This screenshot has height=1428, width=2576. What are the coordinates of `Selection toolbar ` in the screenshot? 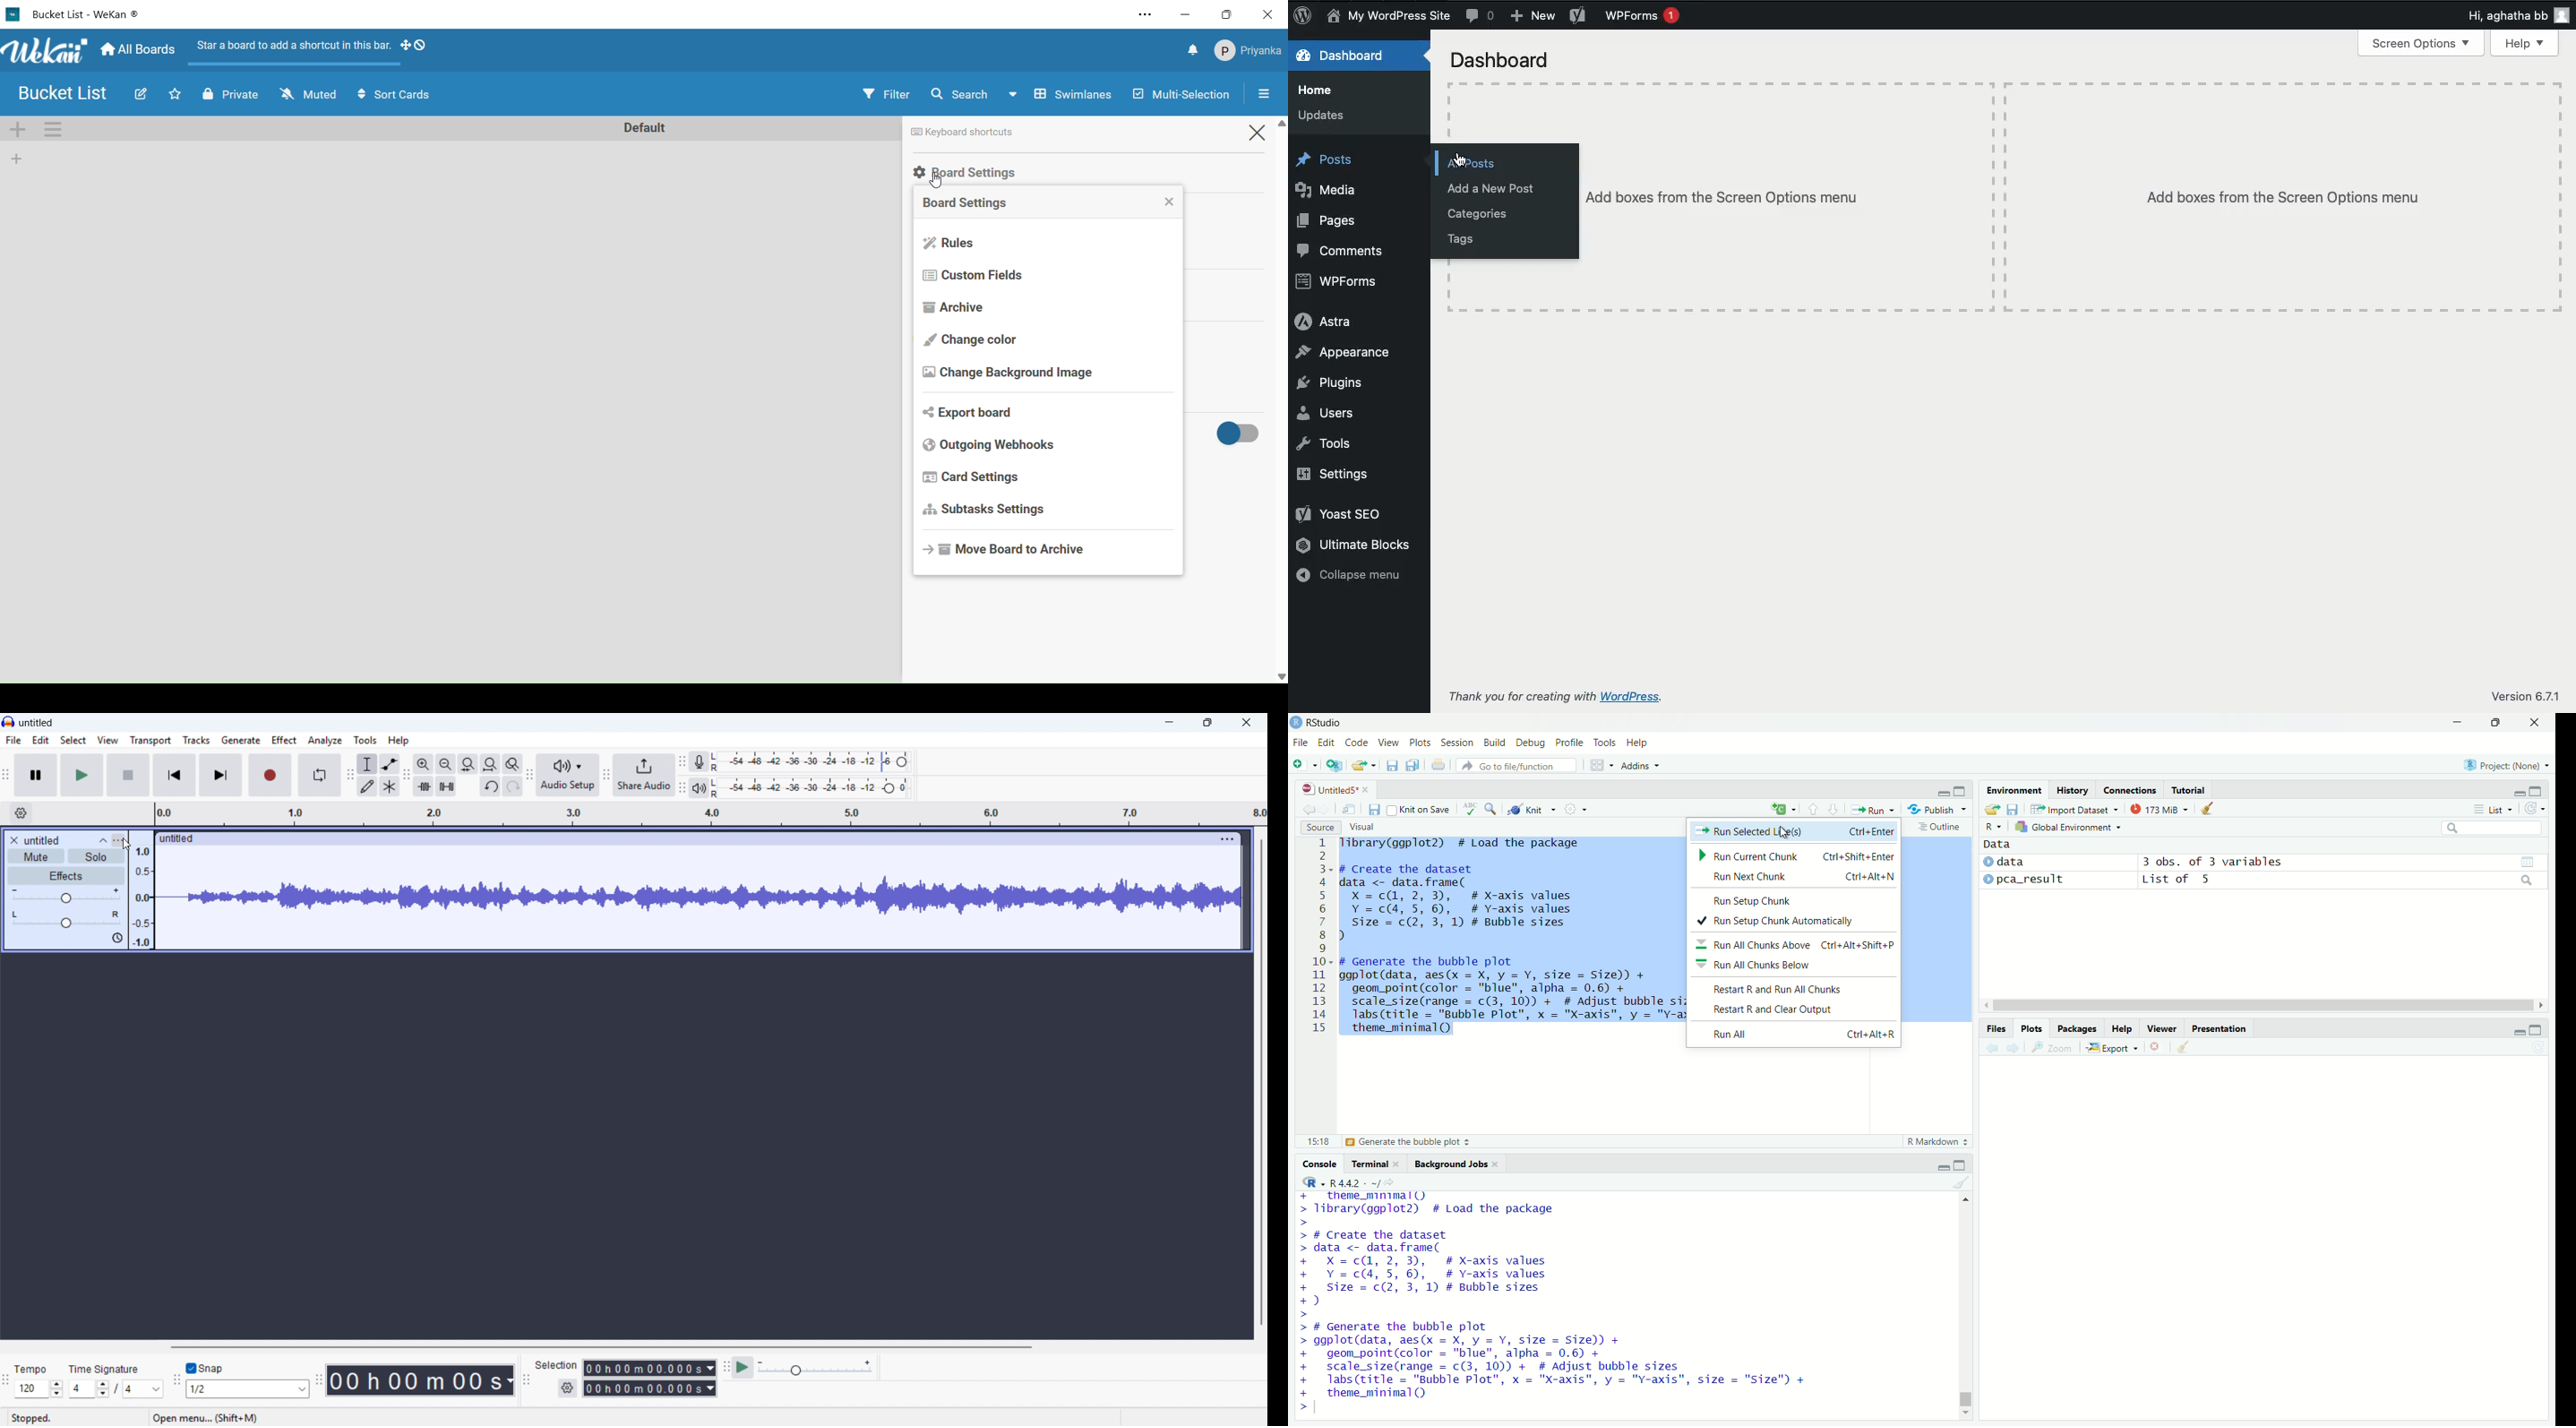 It's located at (525, 1380).